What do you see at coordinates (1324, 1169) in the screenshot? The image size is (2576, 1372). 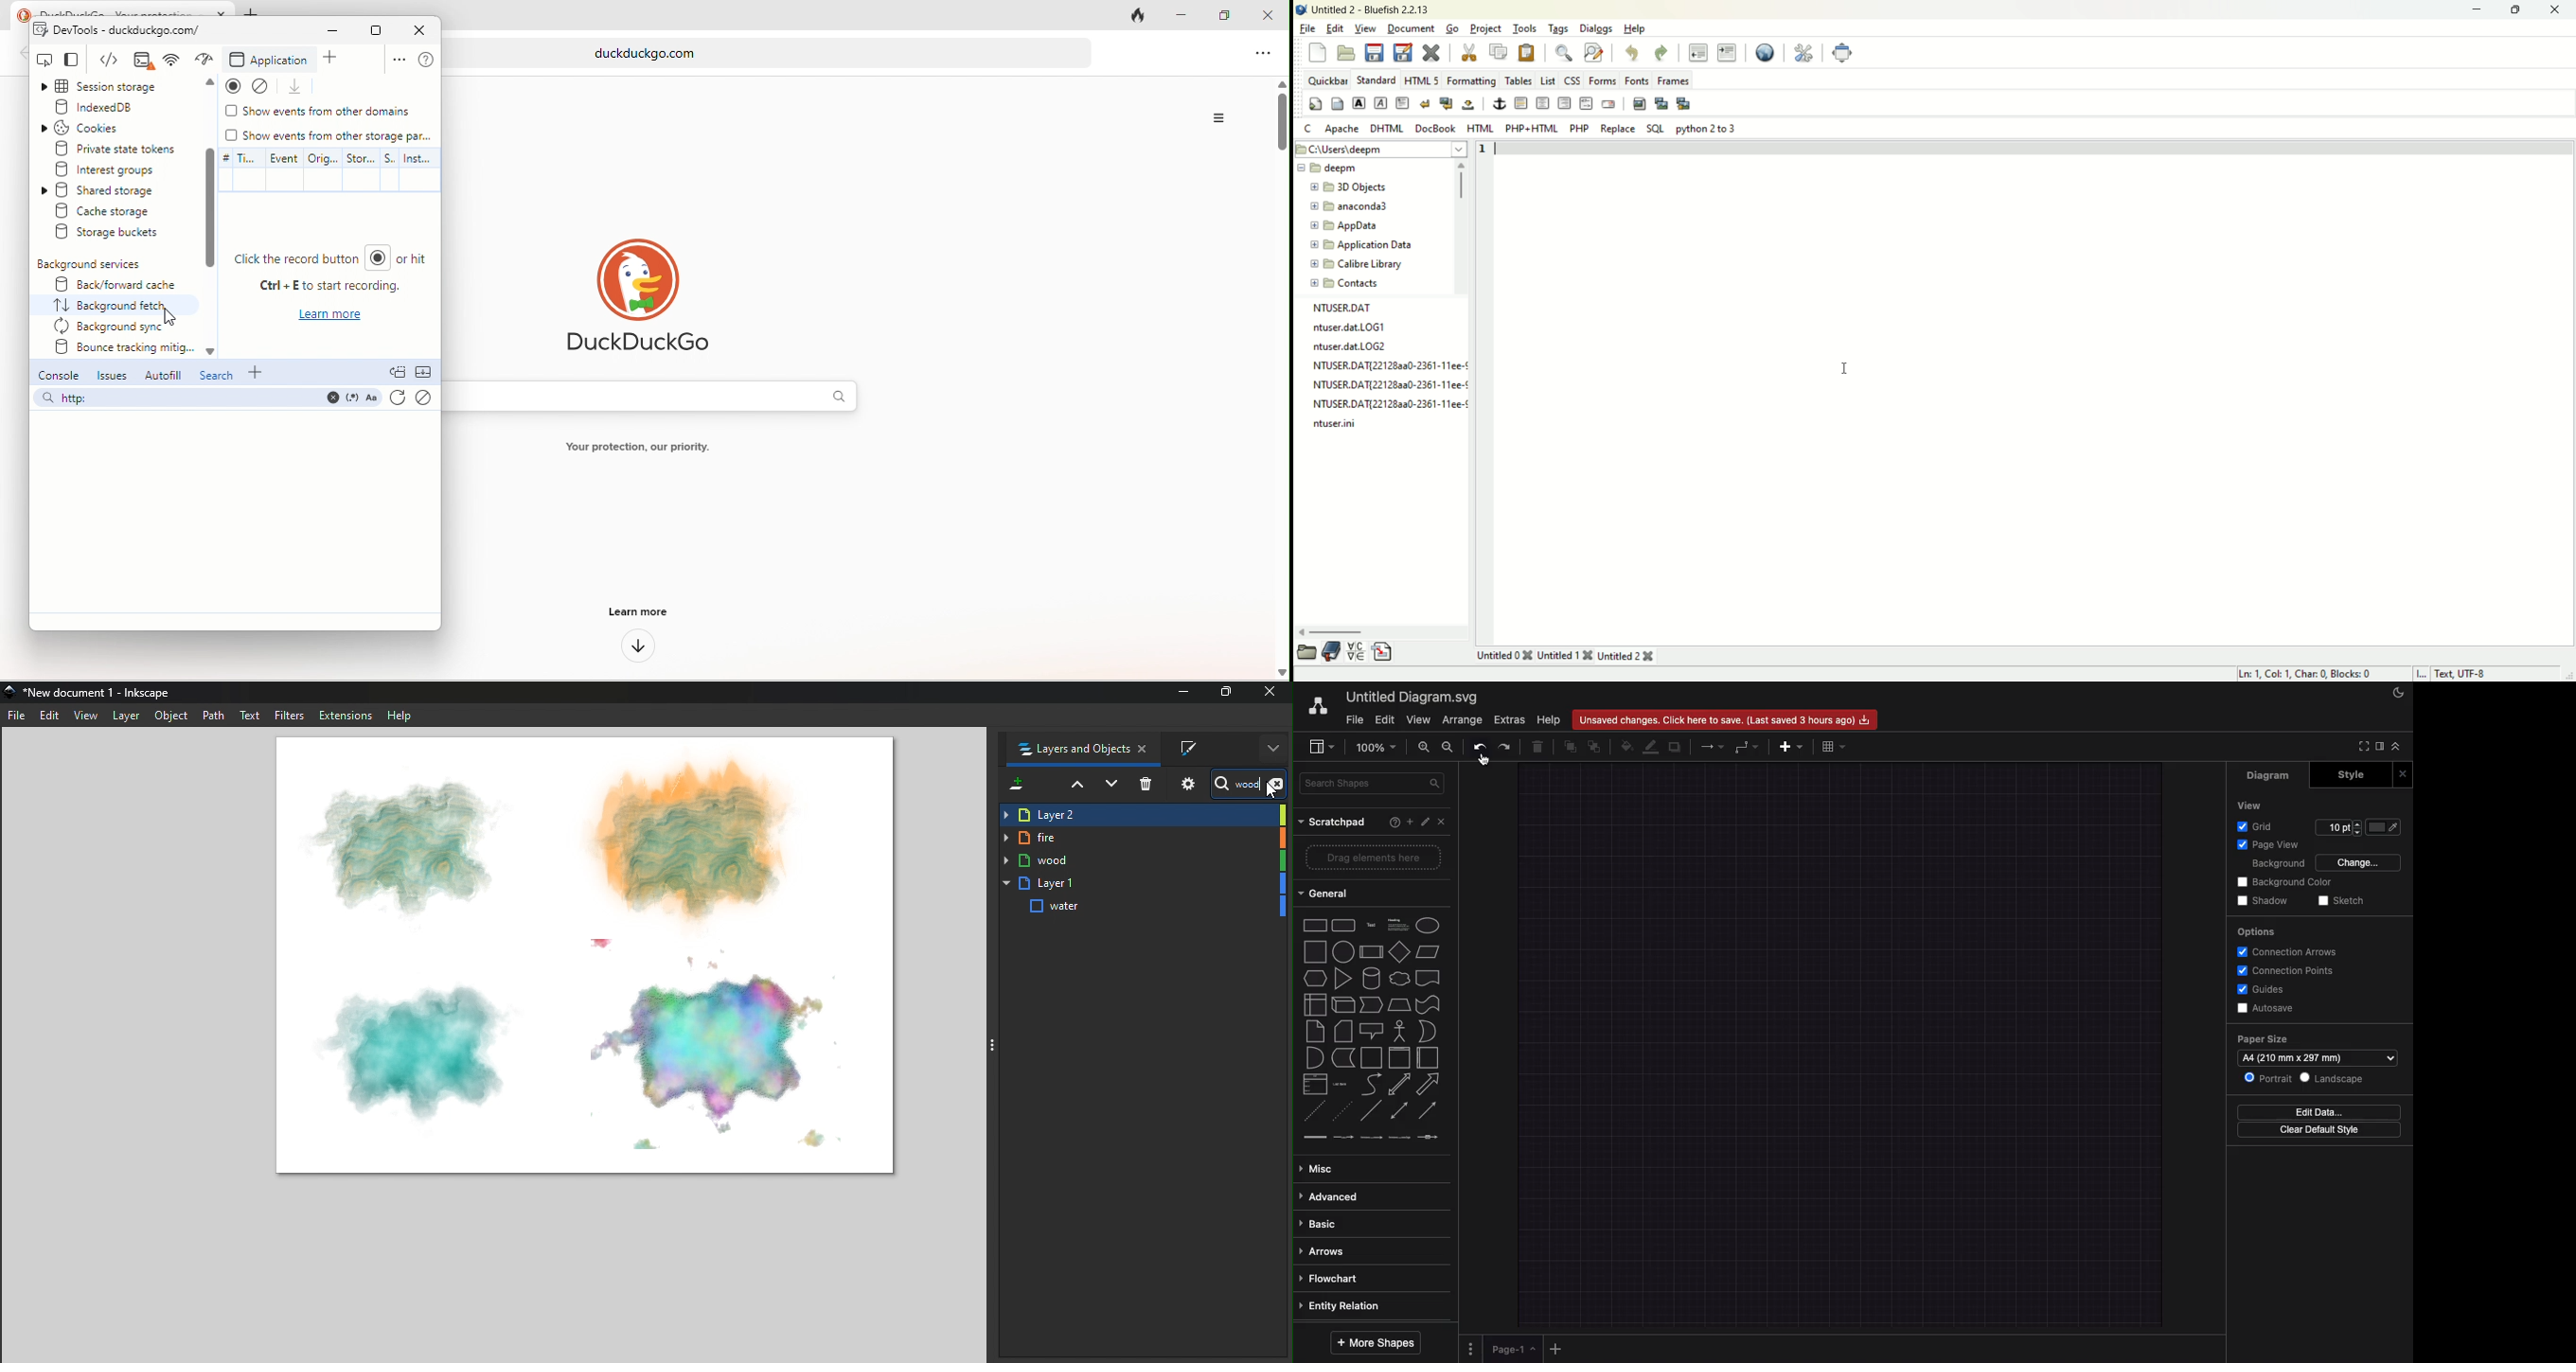 I see `Misc` at bounding box center [1324, 1169].